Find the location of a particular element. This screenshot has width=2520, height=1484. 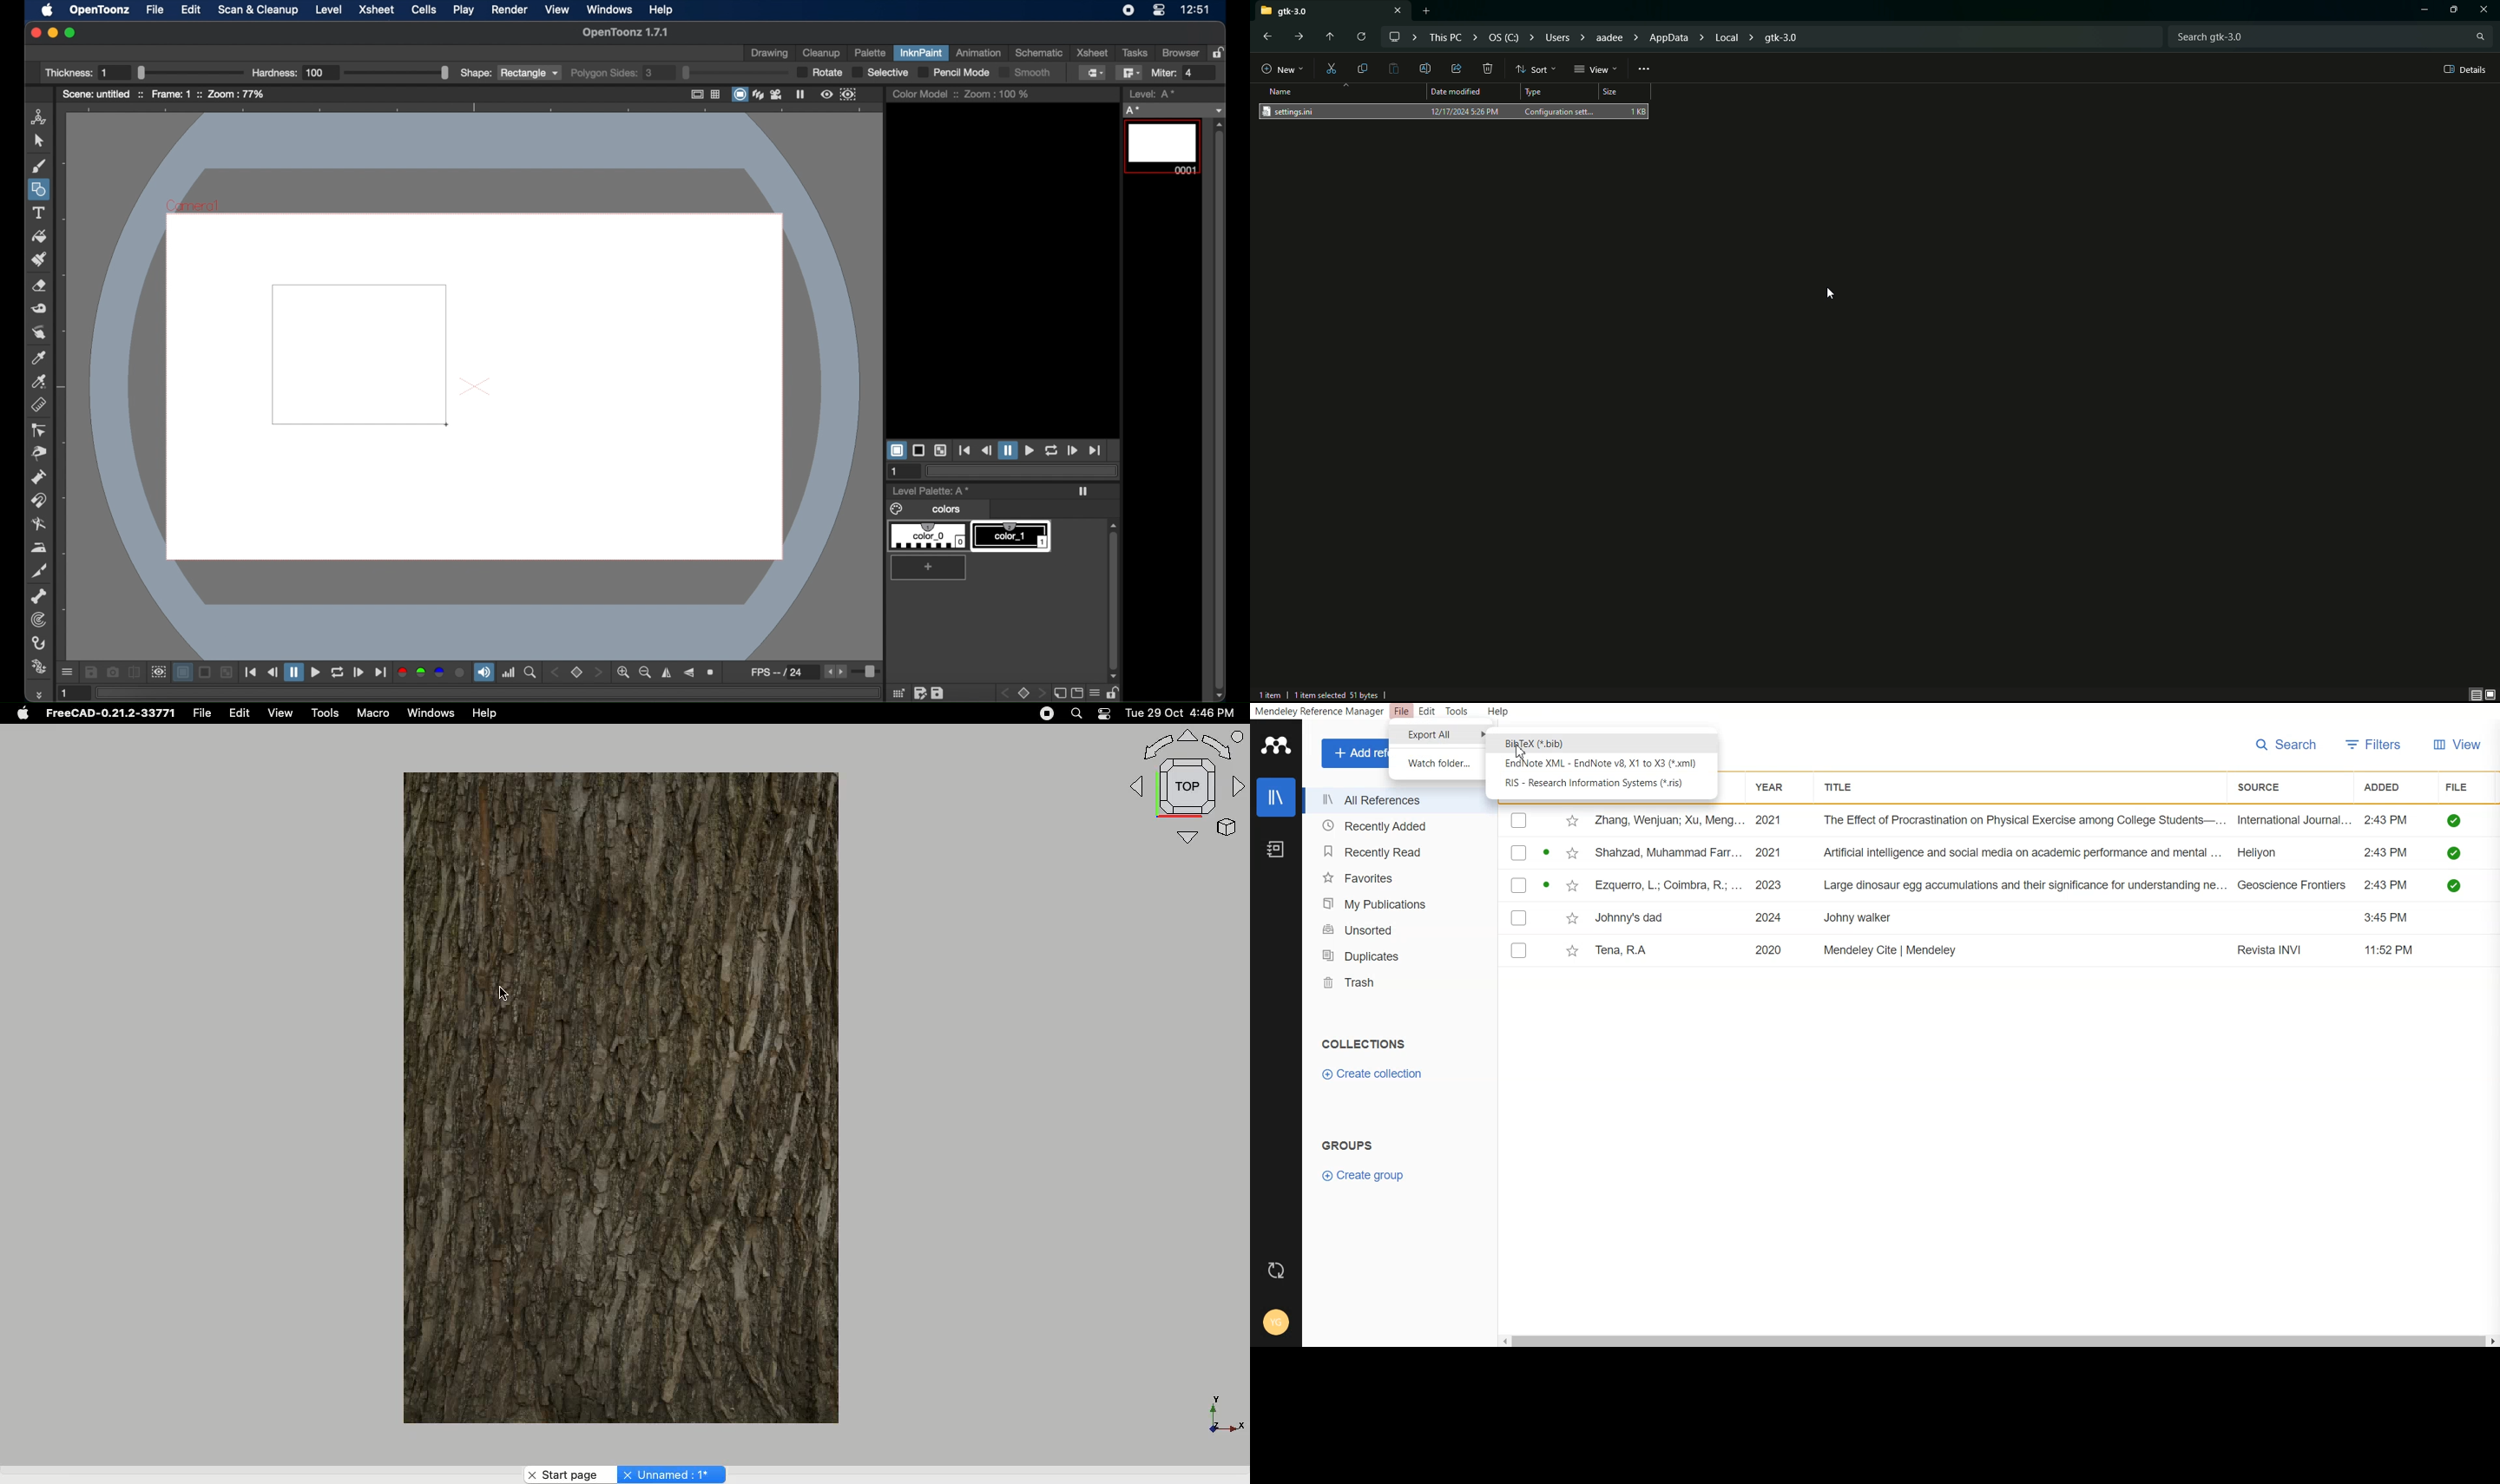

Unnamed:1* is located at coordinates (671, 1474).